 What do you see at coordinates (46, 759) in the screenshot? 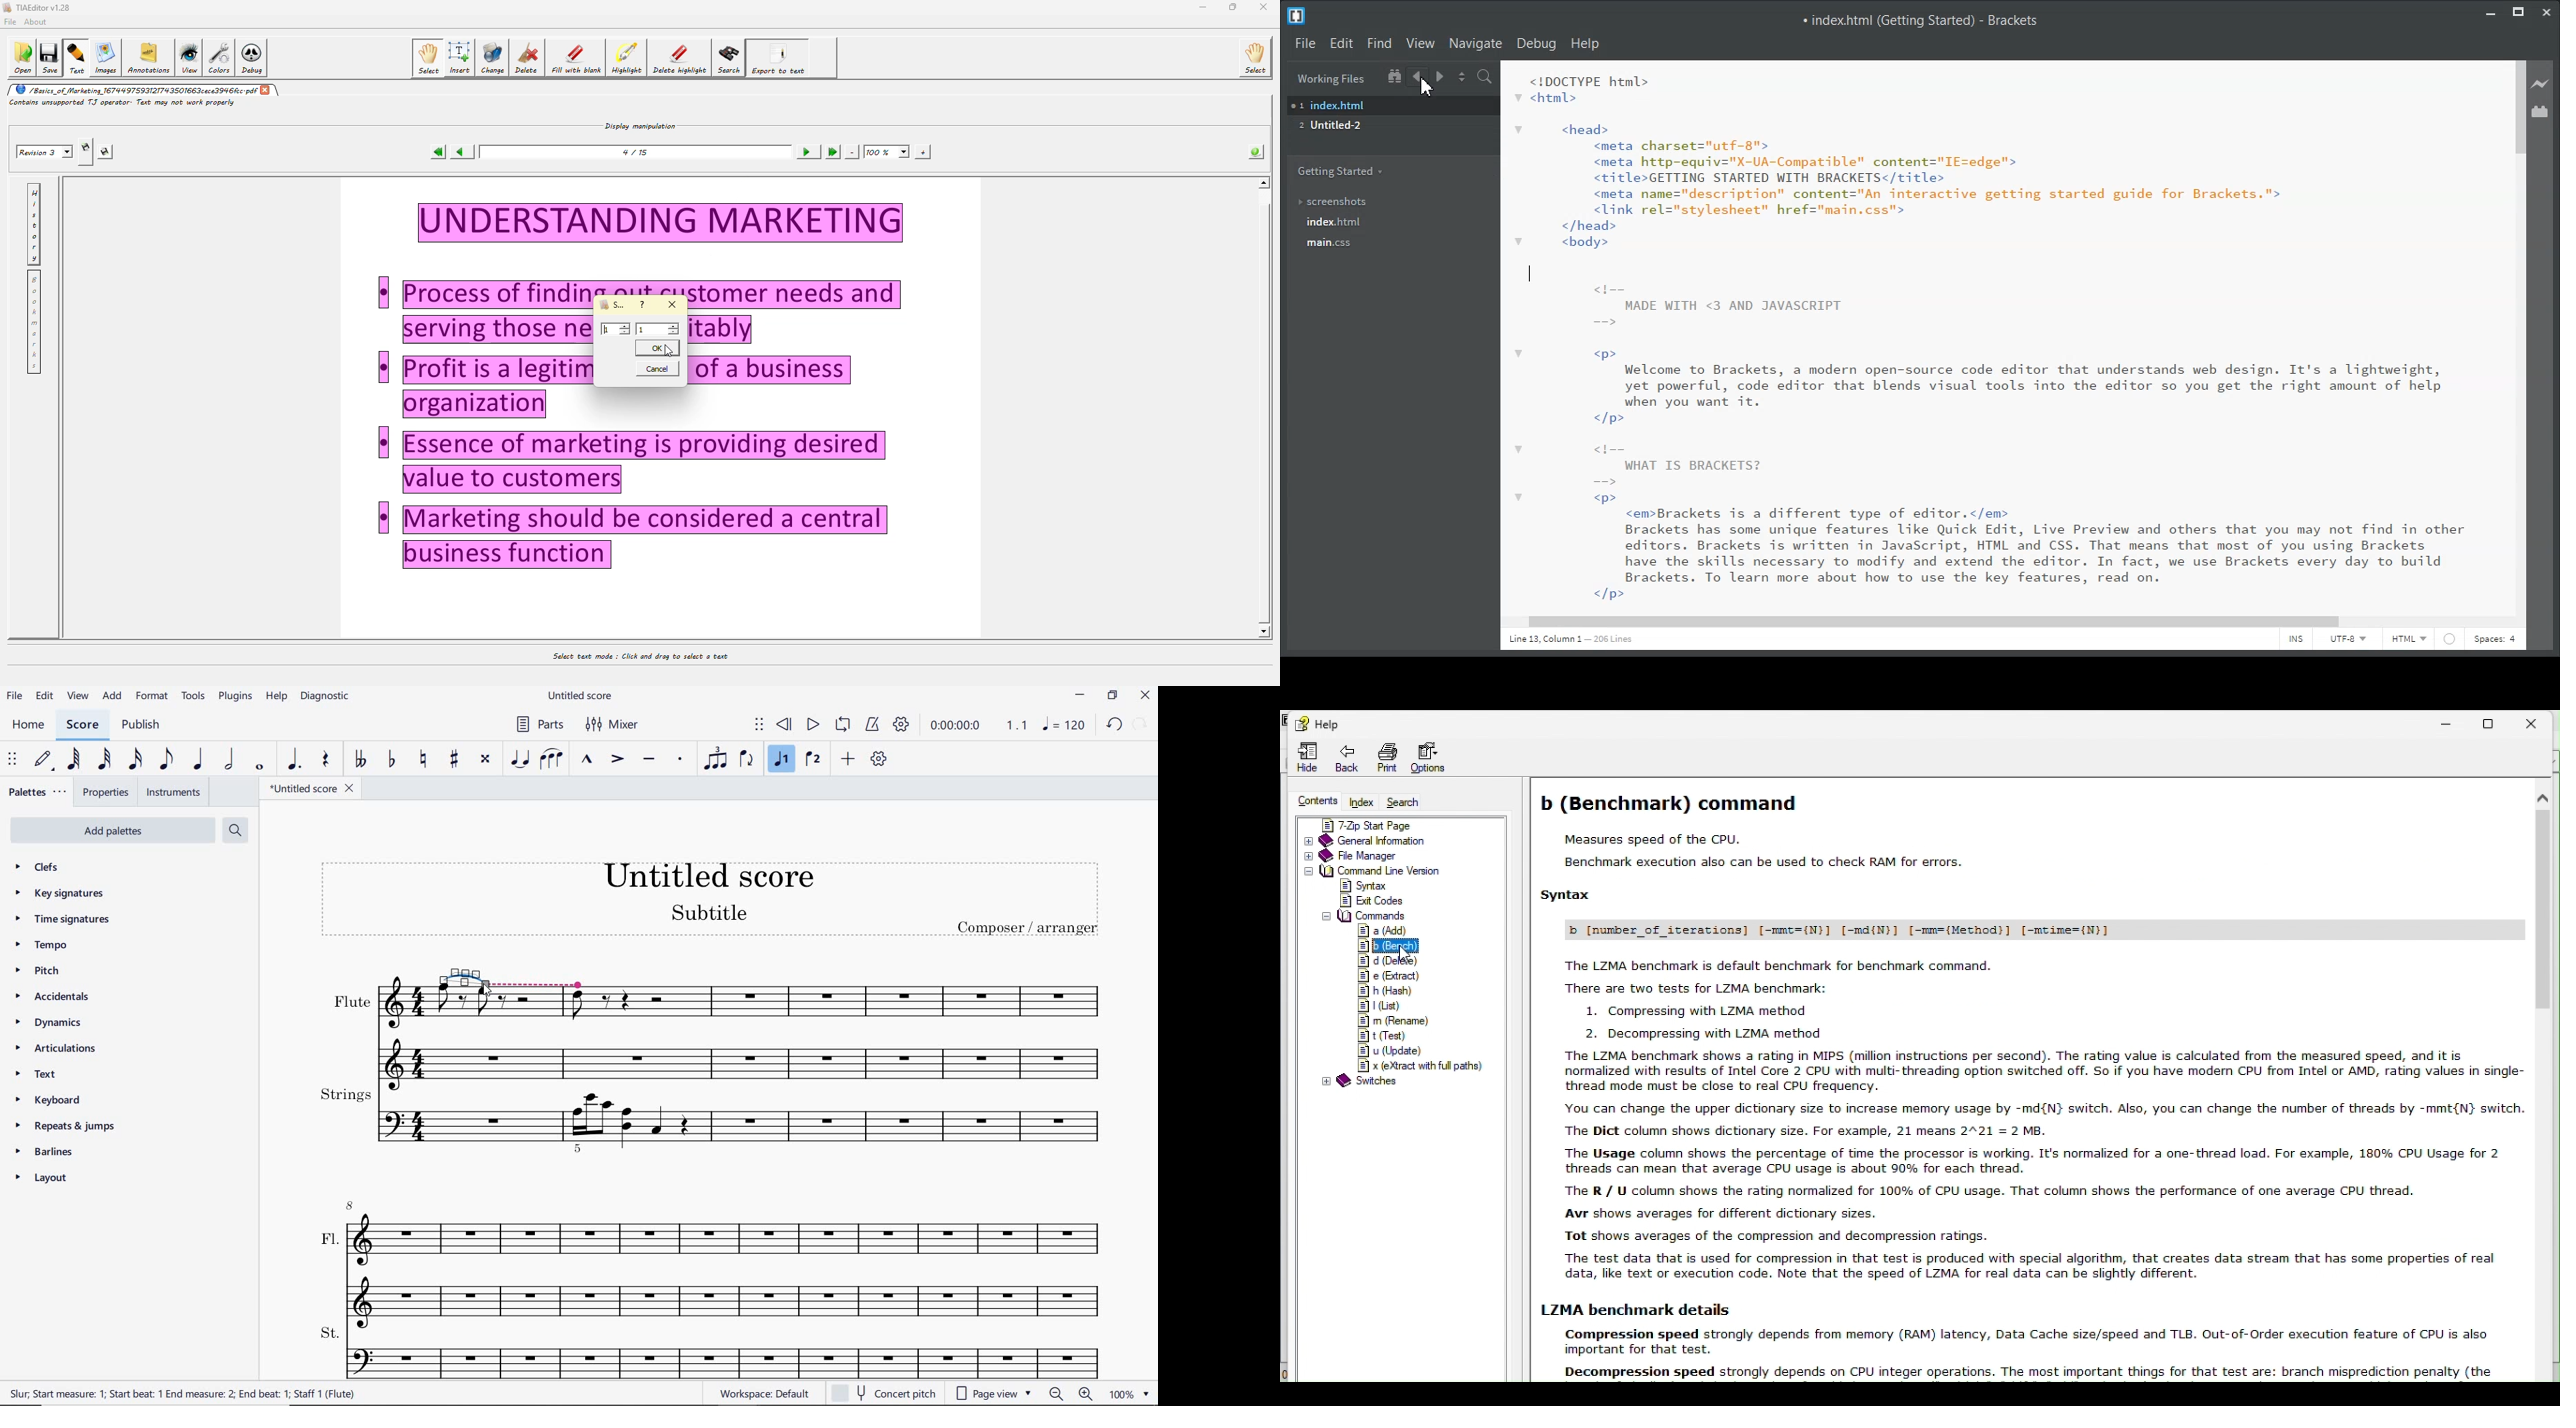
I see `DEFAULT (STEP TIME)` at bounding box center [46, 759].